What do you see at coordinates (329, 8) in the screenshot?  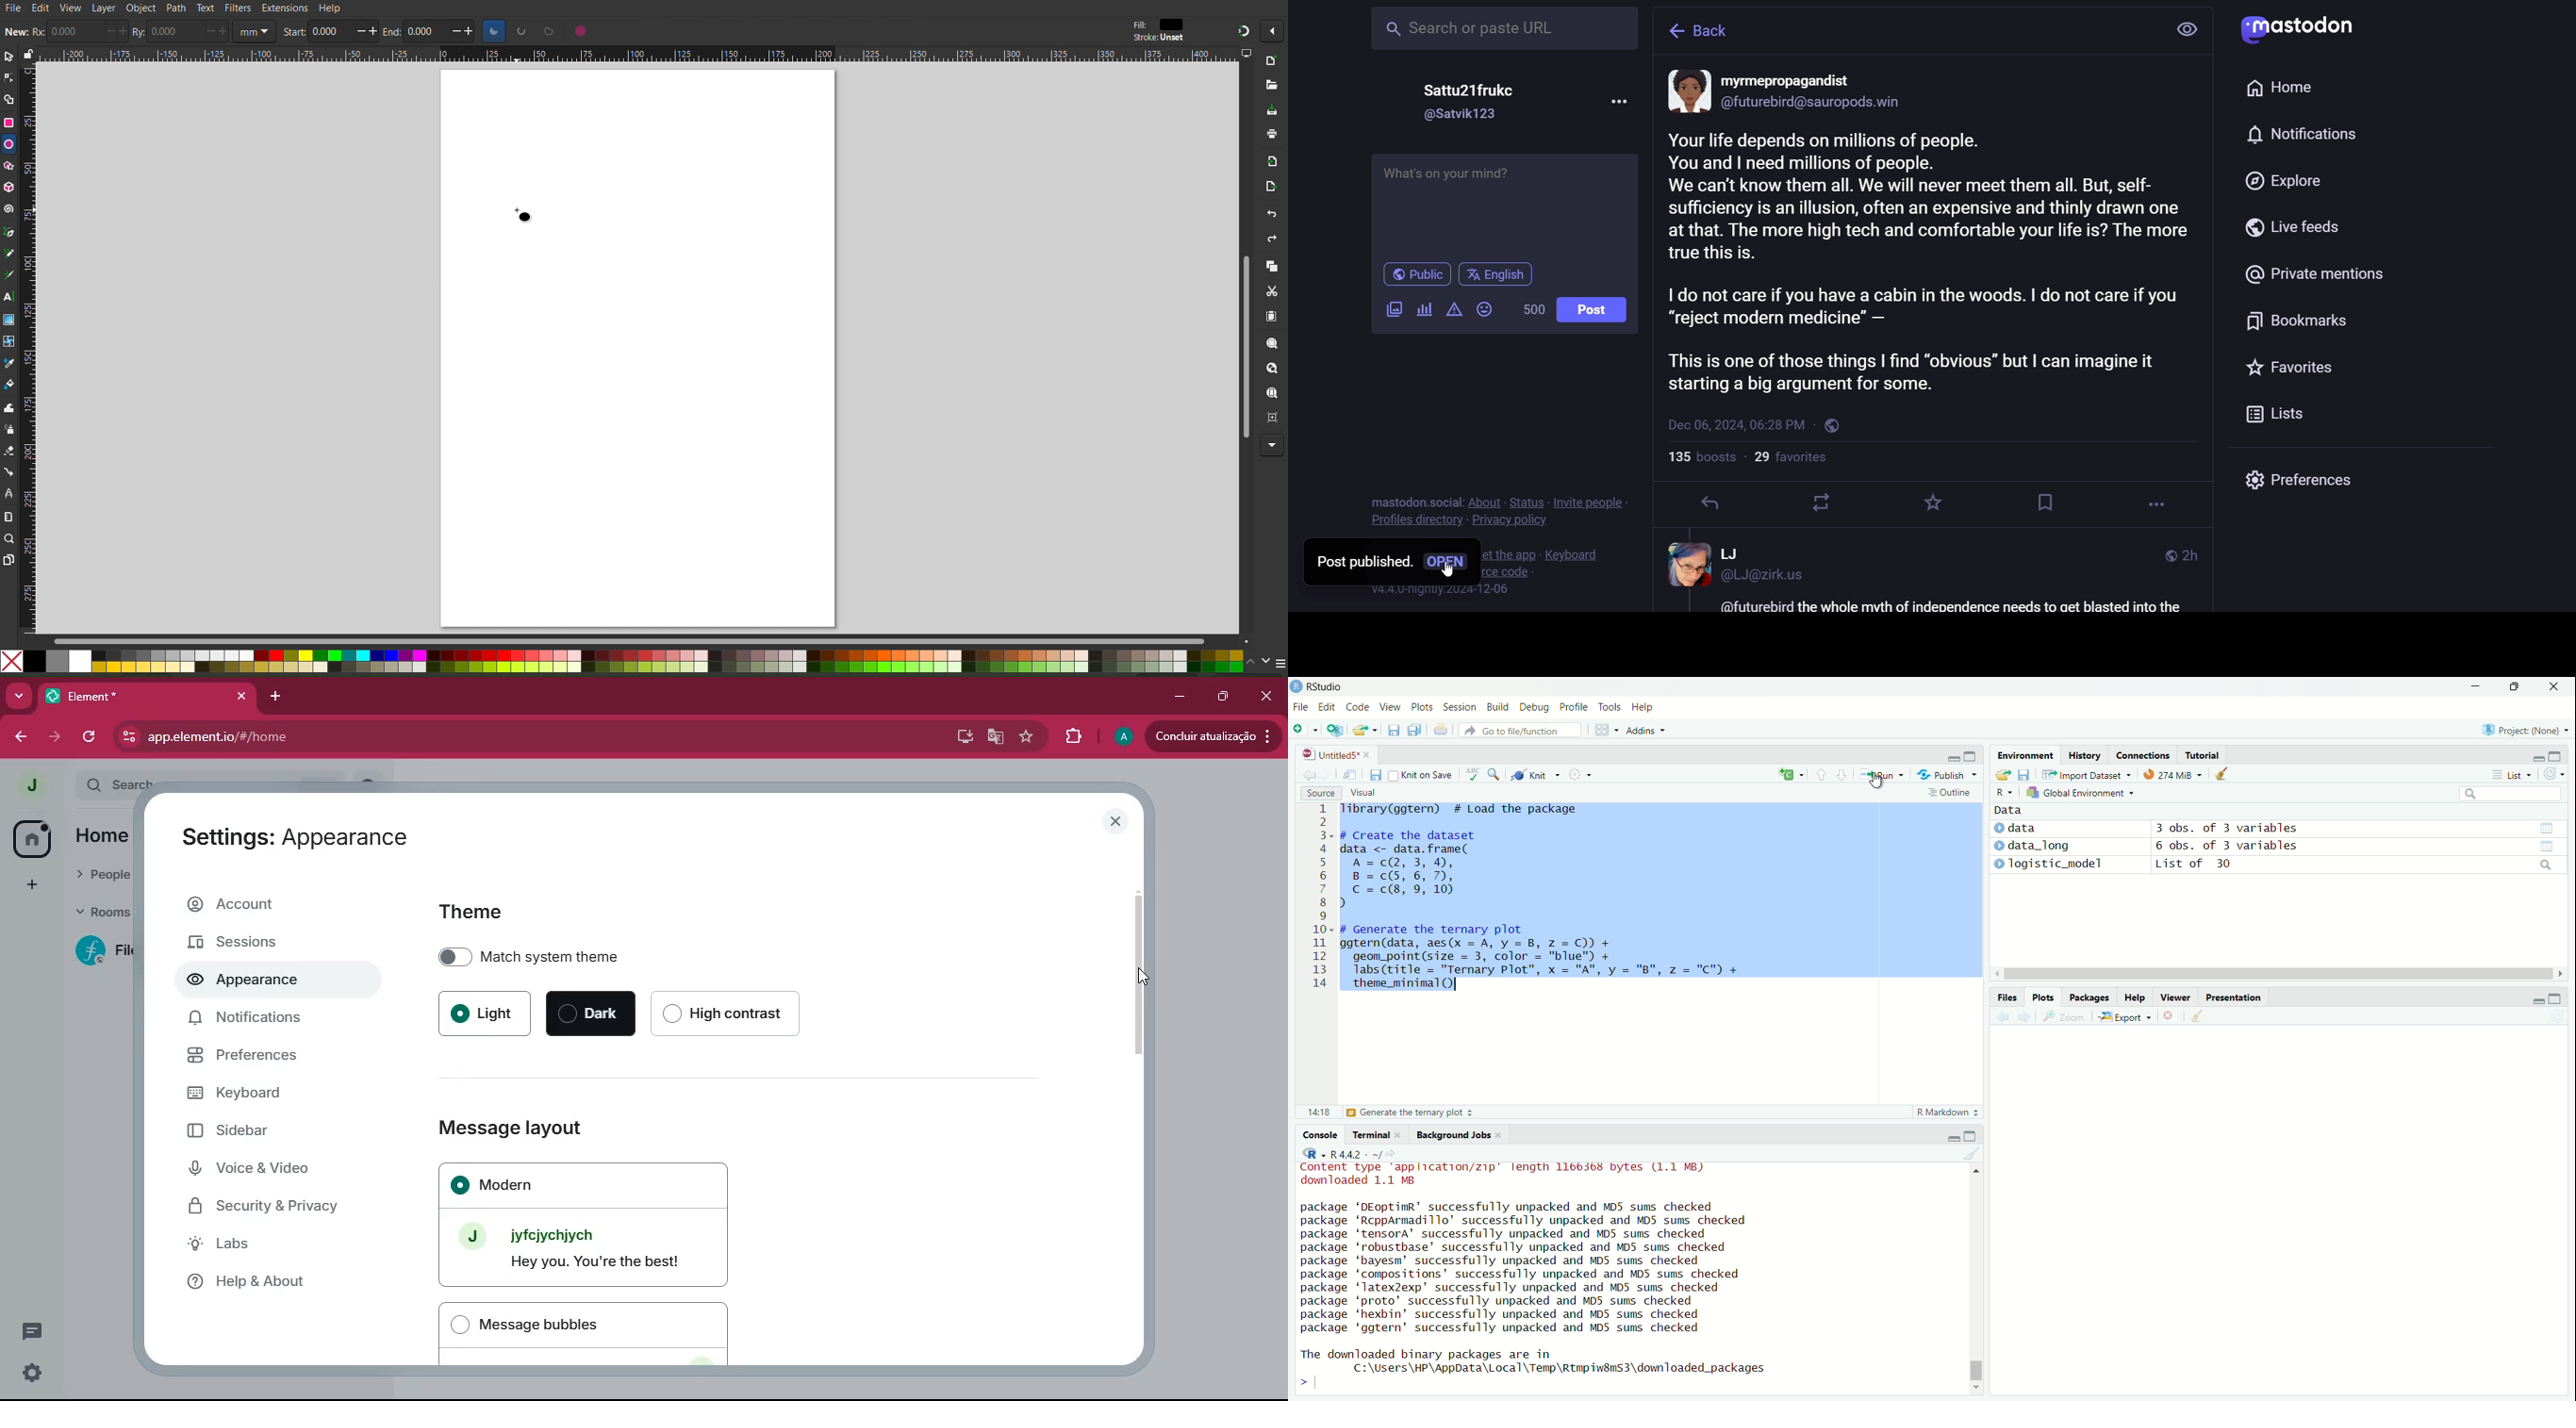 I see `Help` at bounding box center [329, 8].